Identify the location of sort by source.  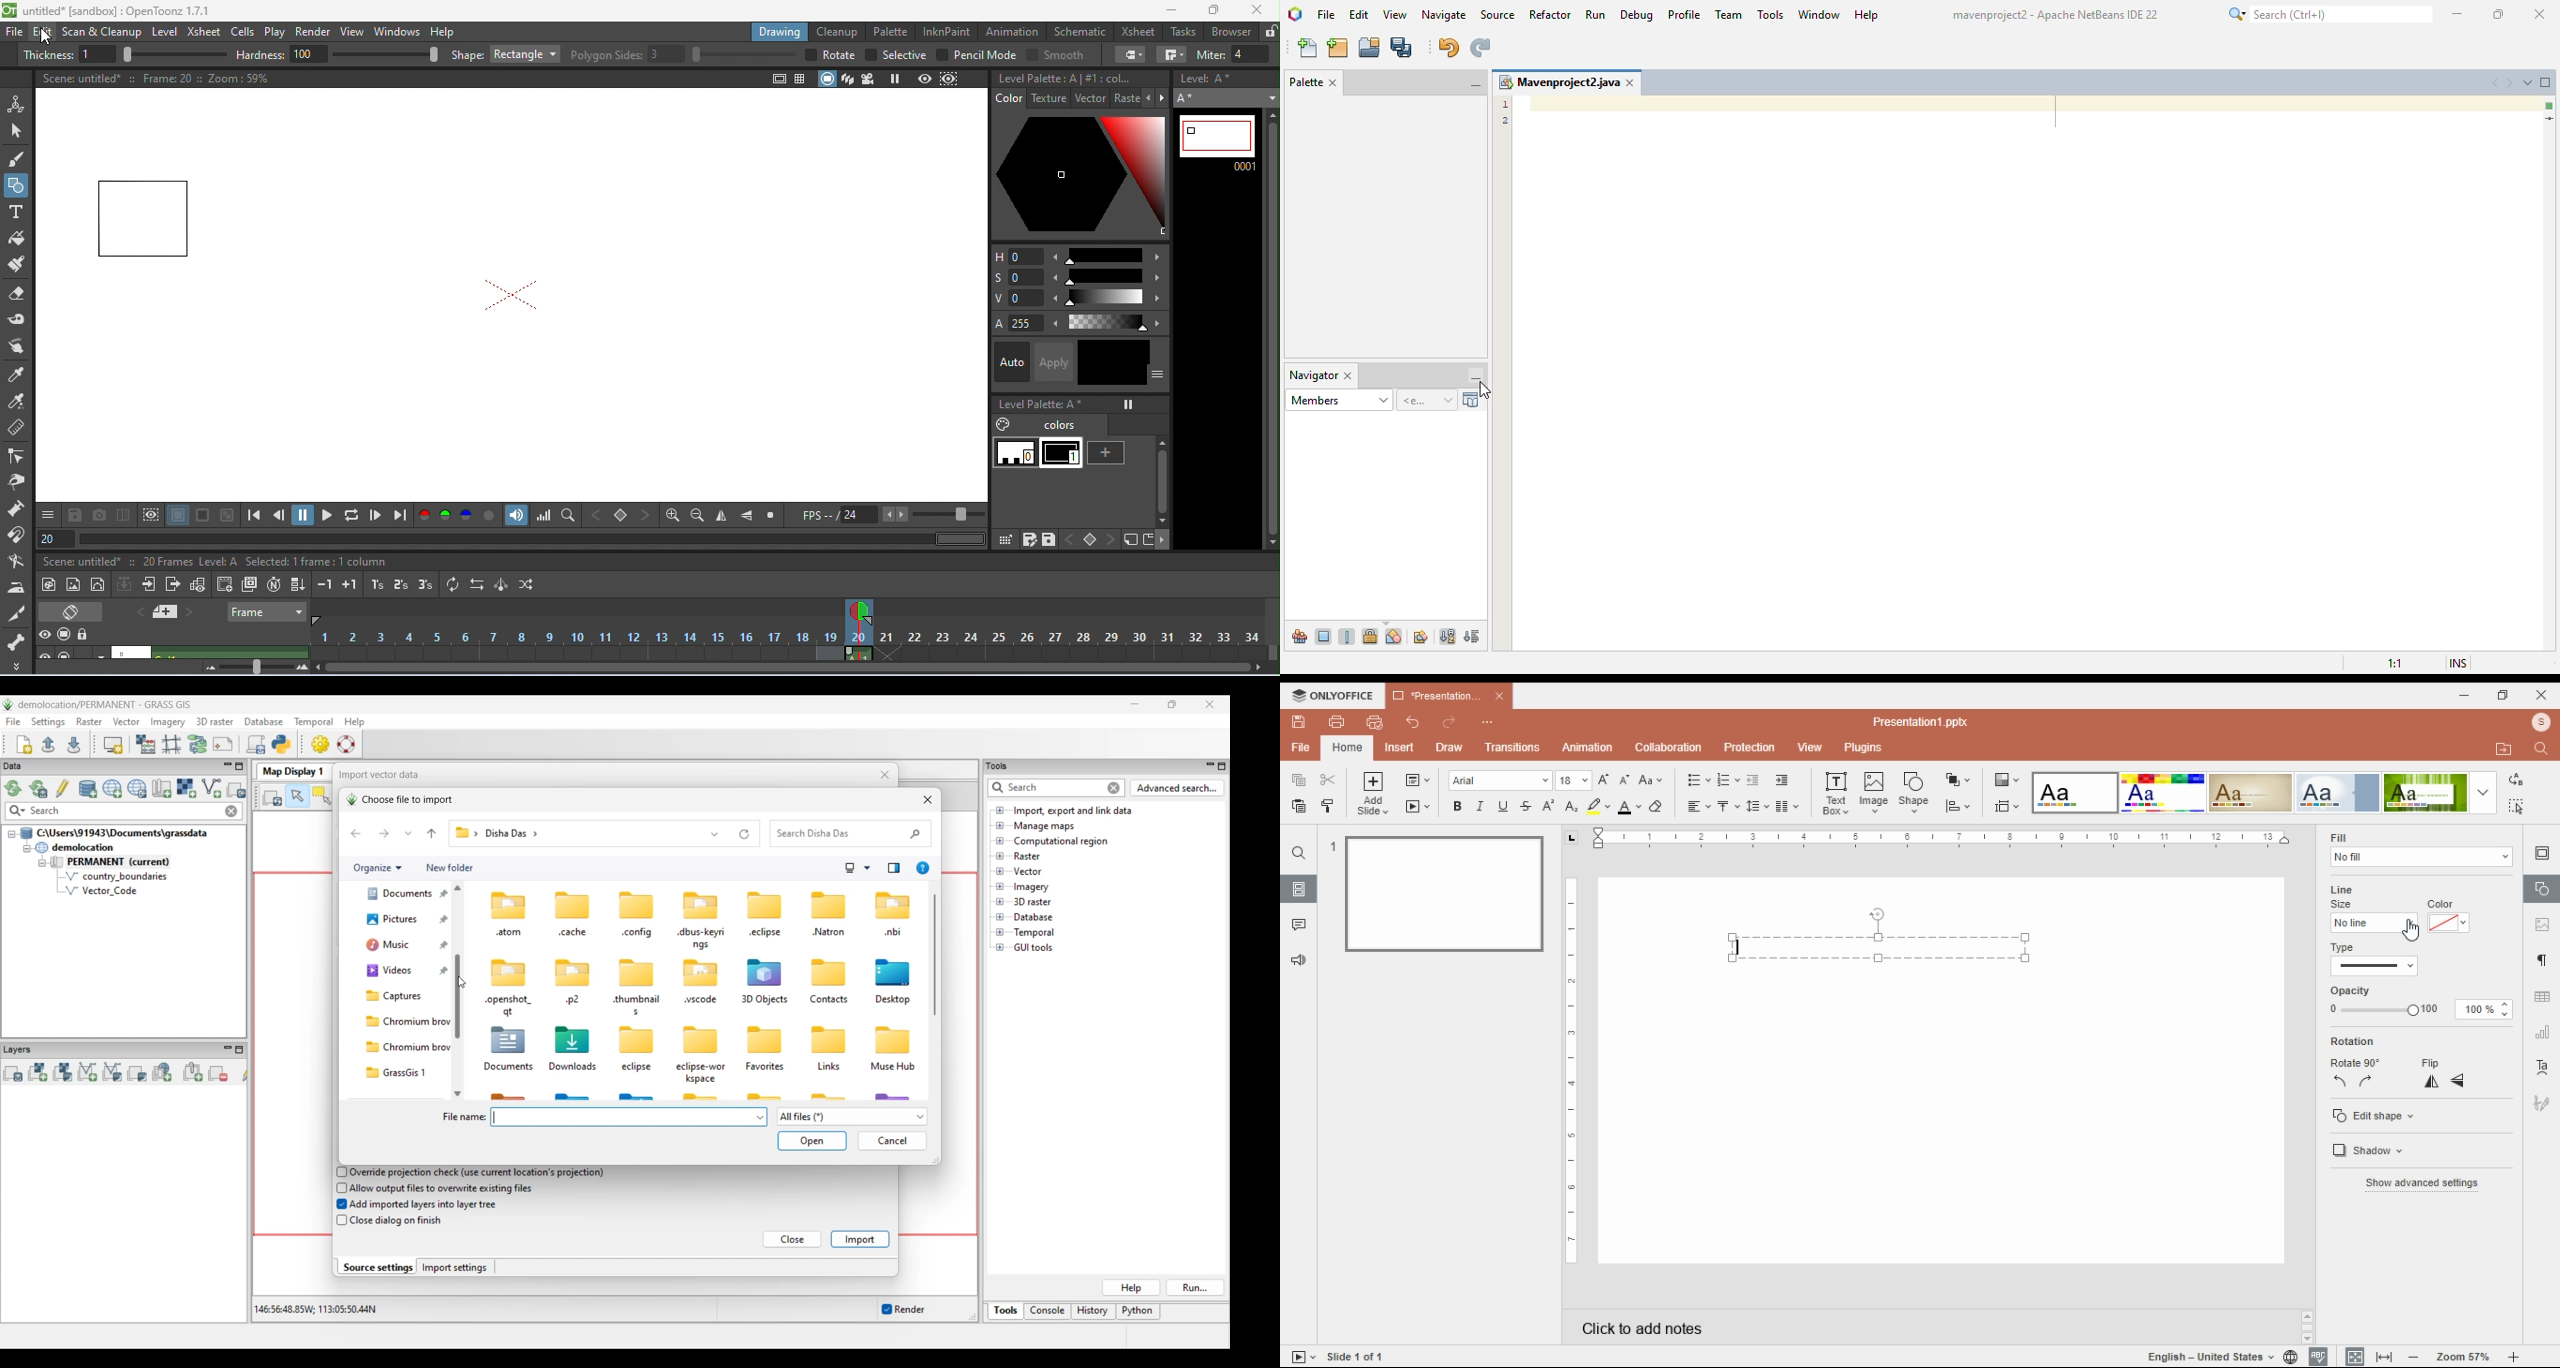
(1473, 636).